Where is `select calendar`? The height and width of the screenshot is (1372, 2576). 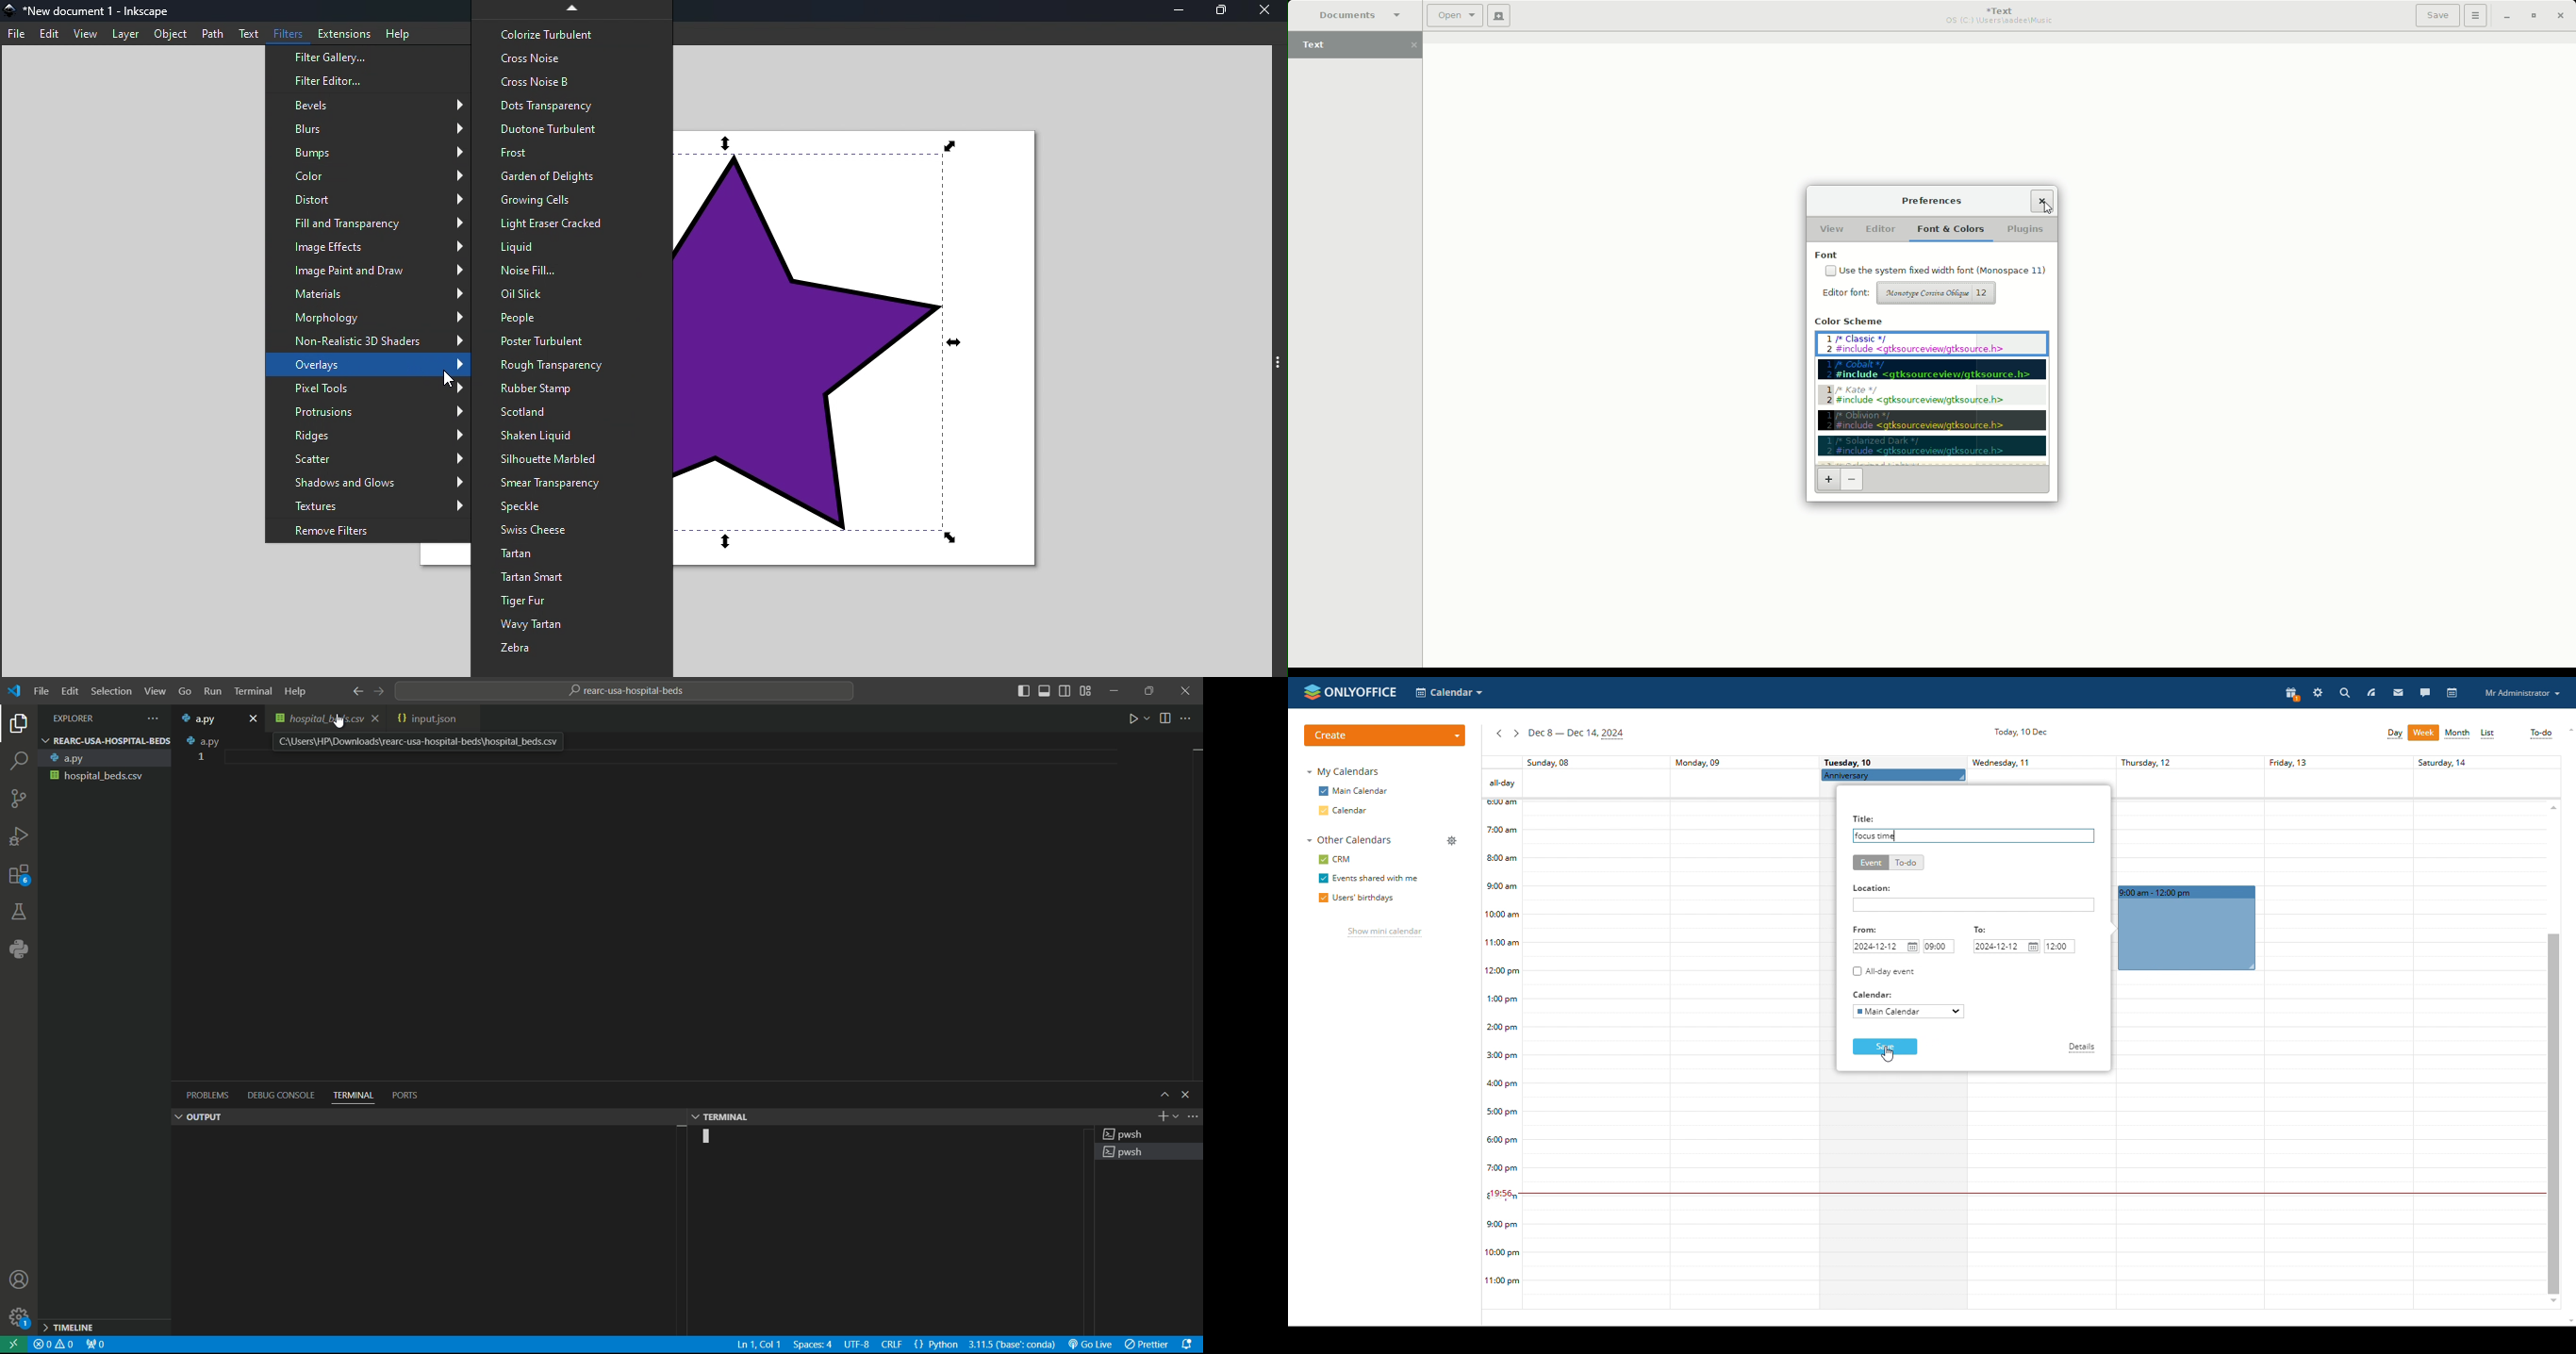 select calendar is located at coordinates (1908, 1012).